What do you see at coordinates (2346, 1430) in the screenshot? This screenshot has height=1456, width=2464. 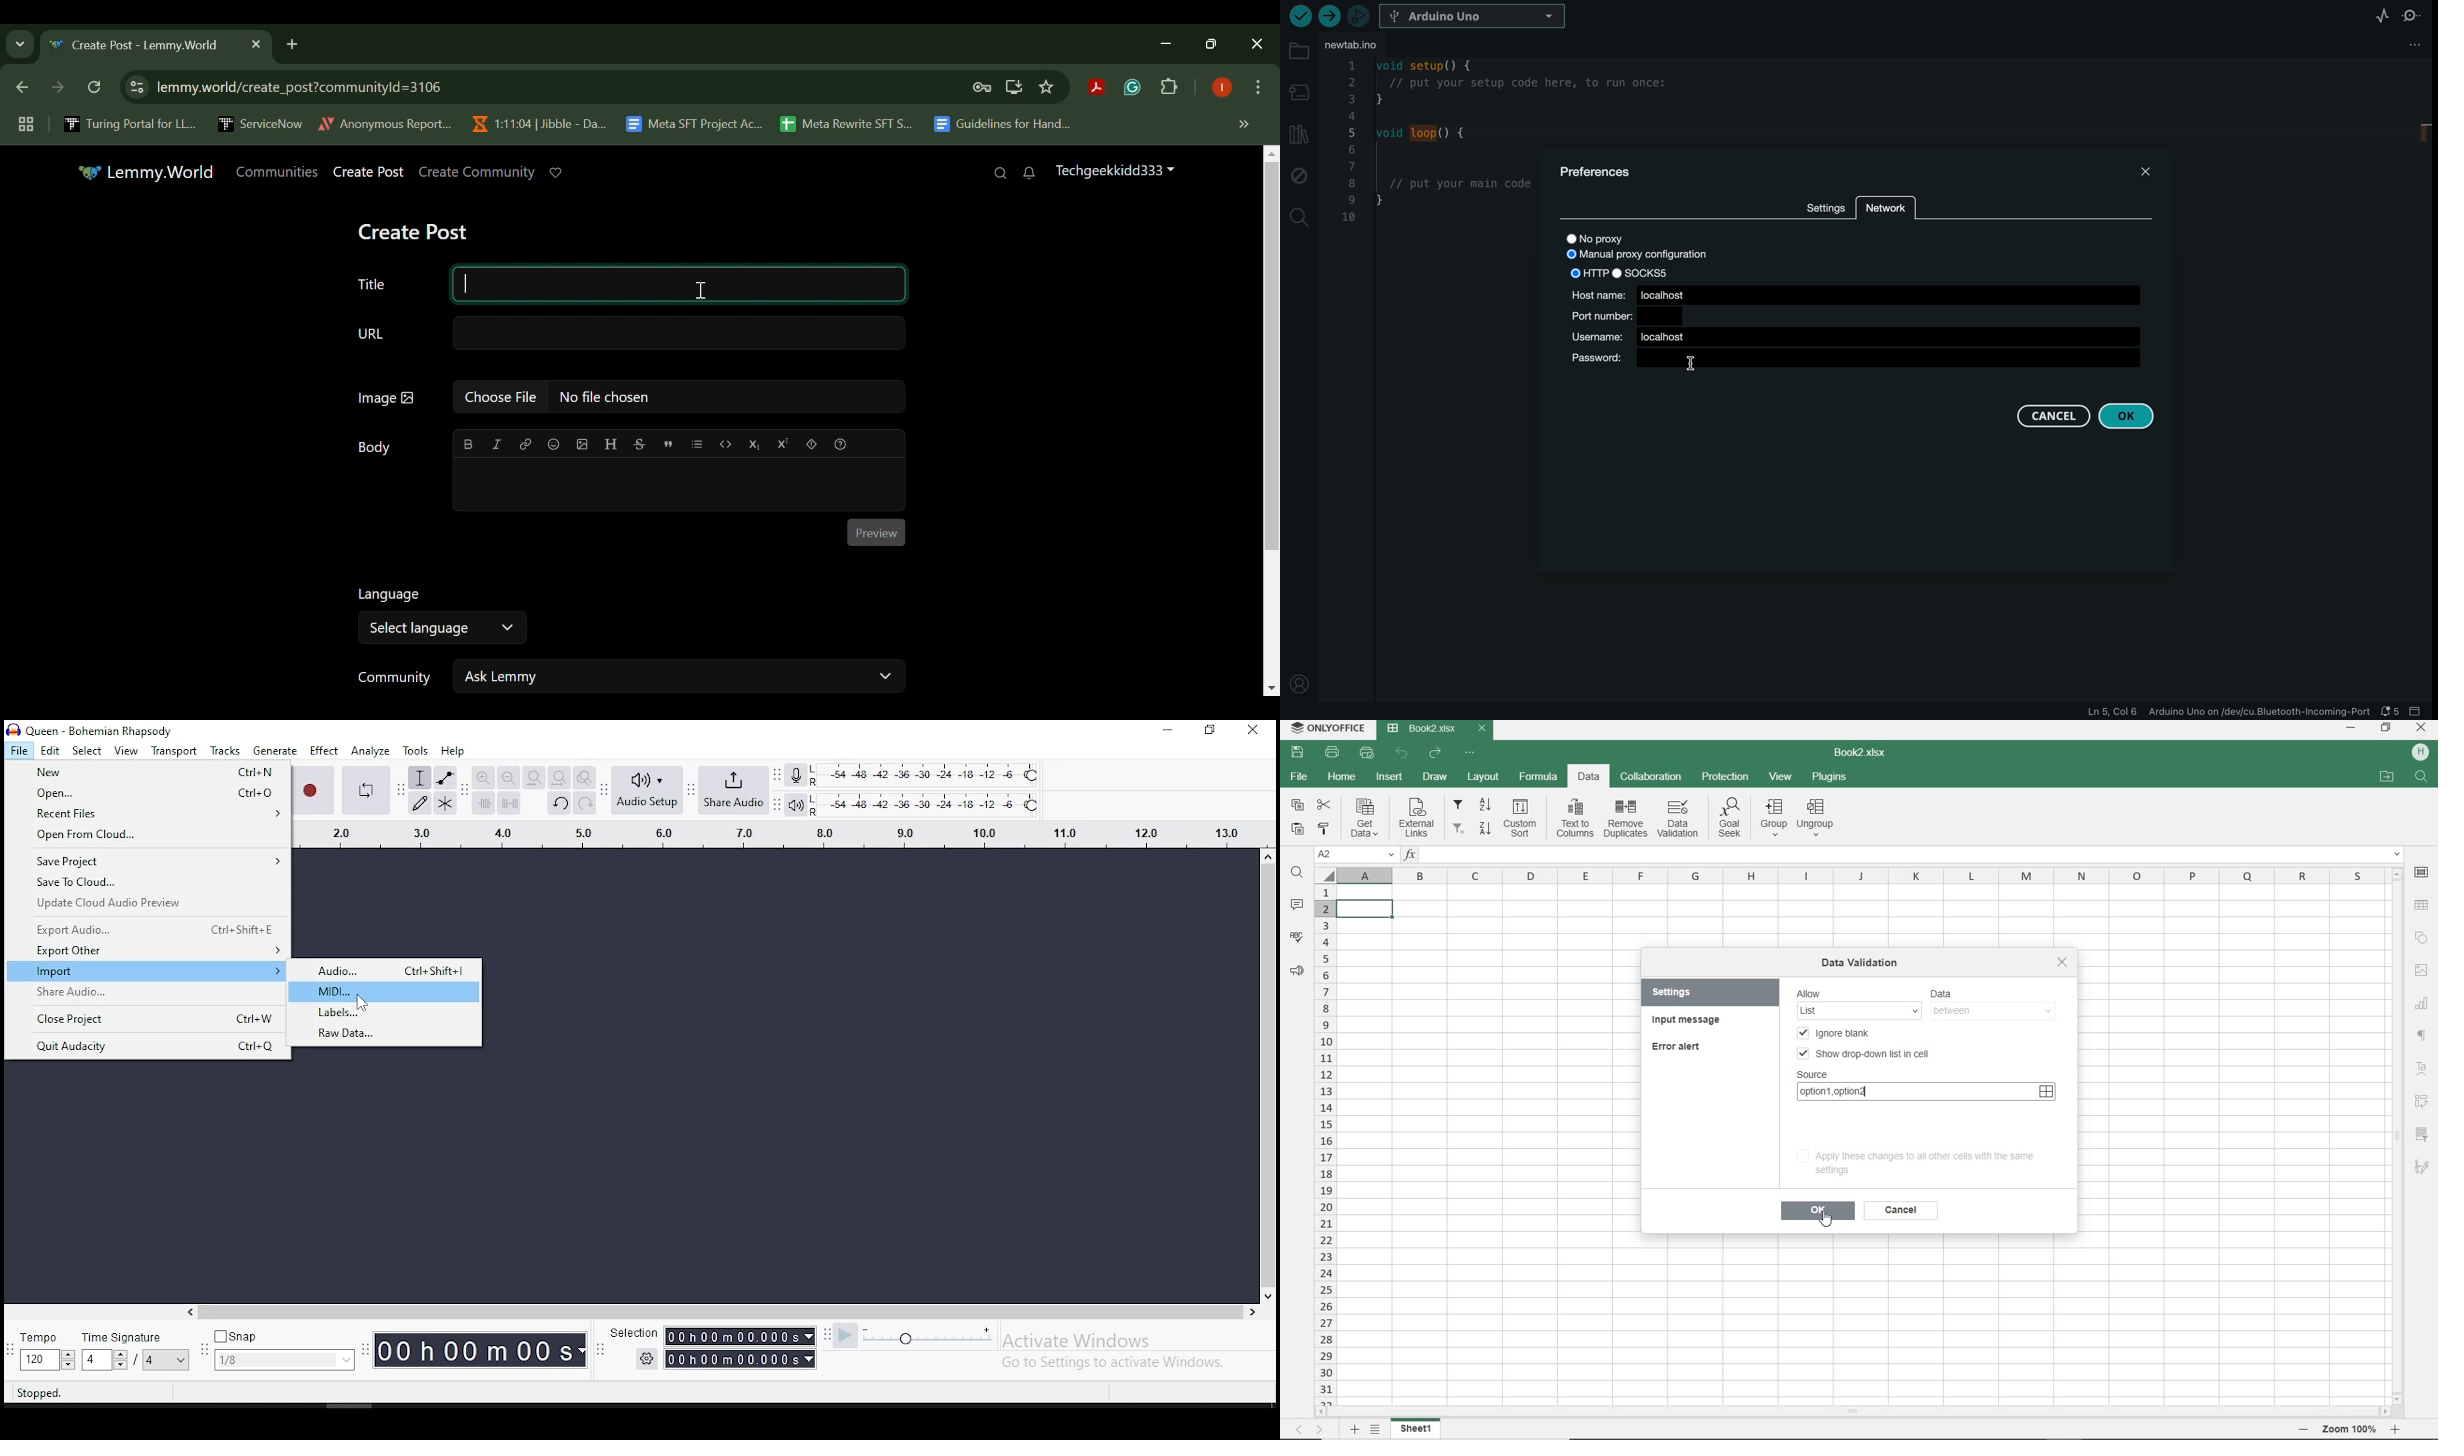 I see `ZOOM OUT OR ZOOM IN` at bounding box center [2346, 1430].